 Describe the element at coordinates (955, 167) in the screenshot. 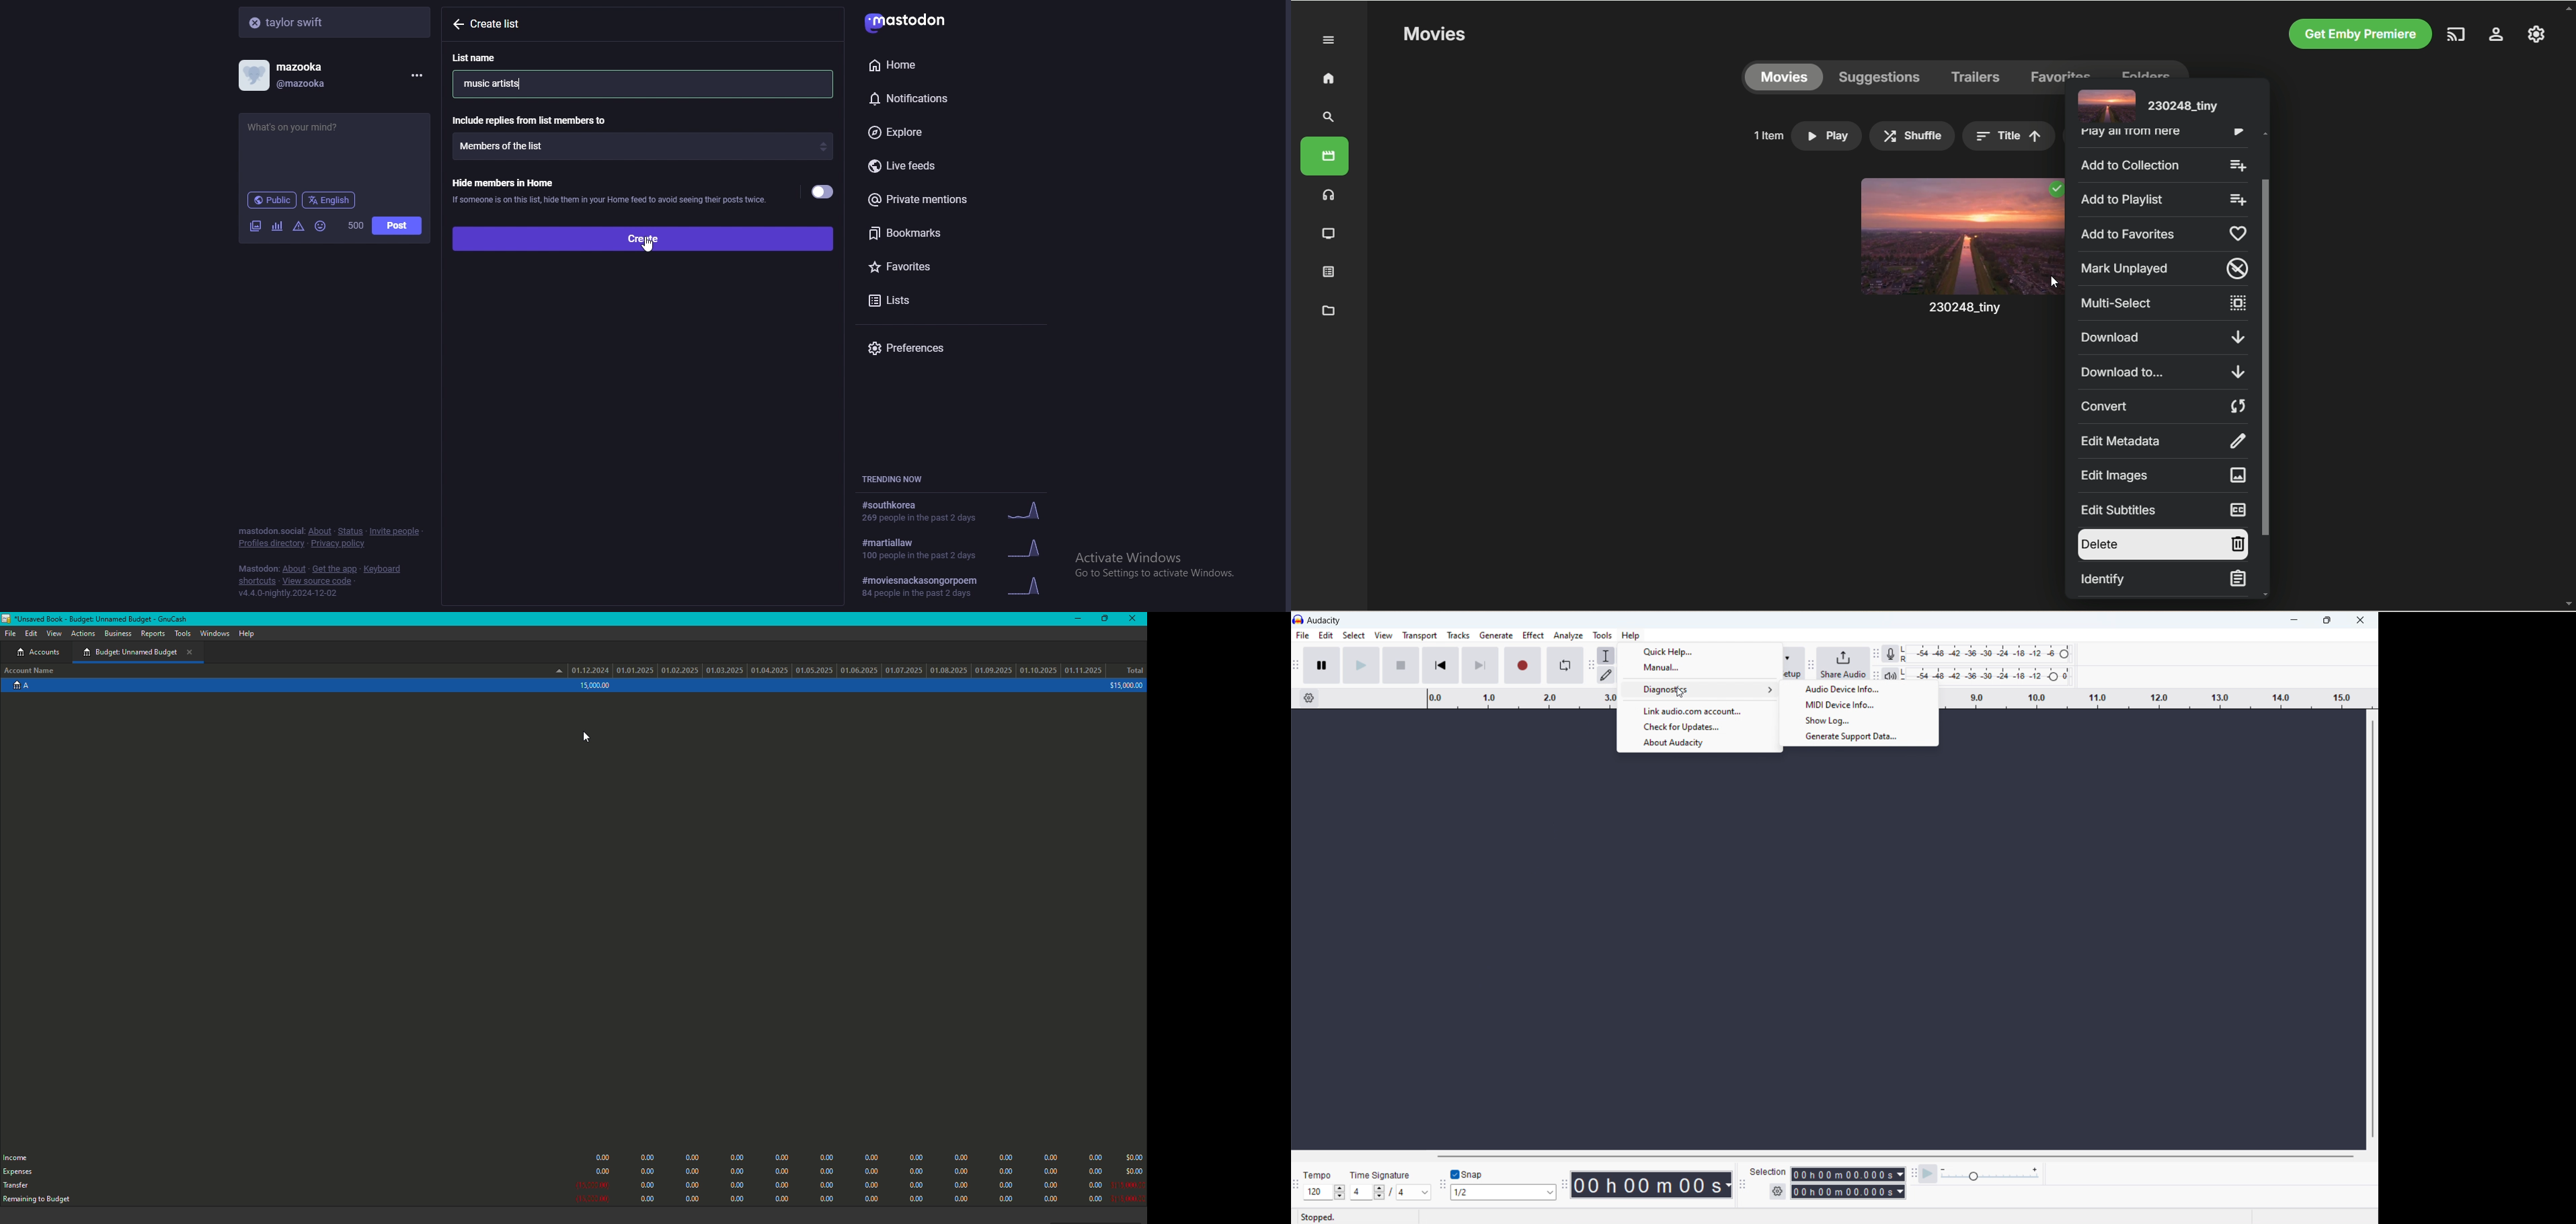

I see `live feeds` at that location.